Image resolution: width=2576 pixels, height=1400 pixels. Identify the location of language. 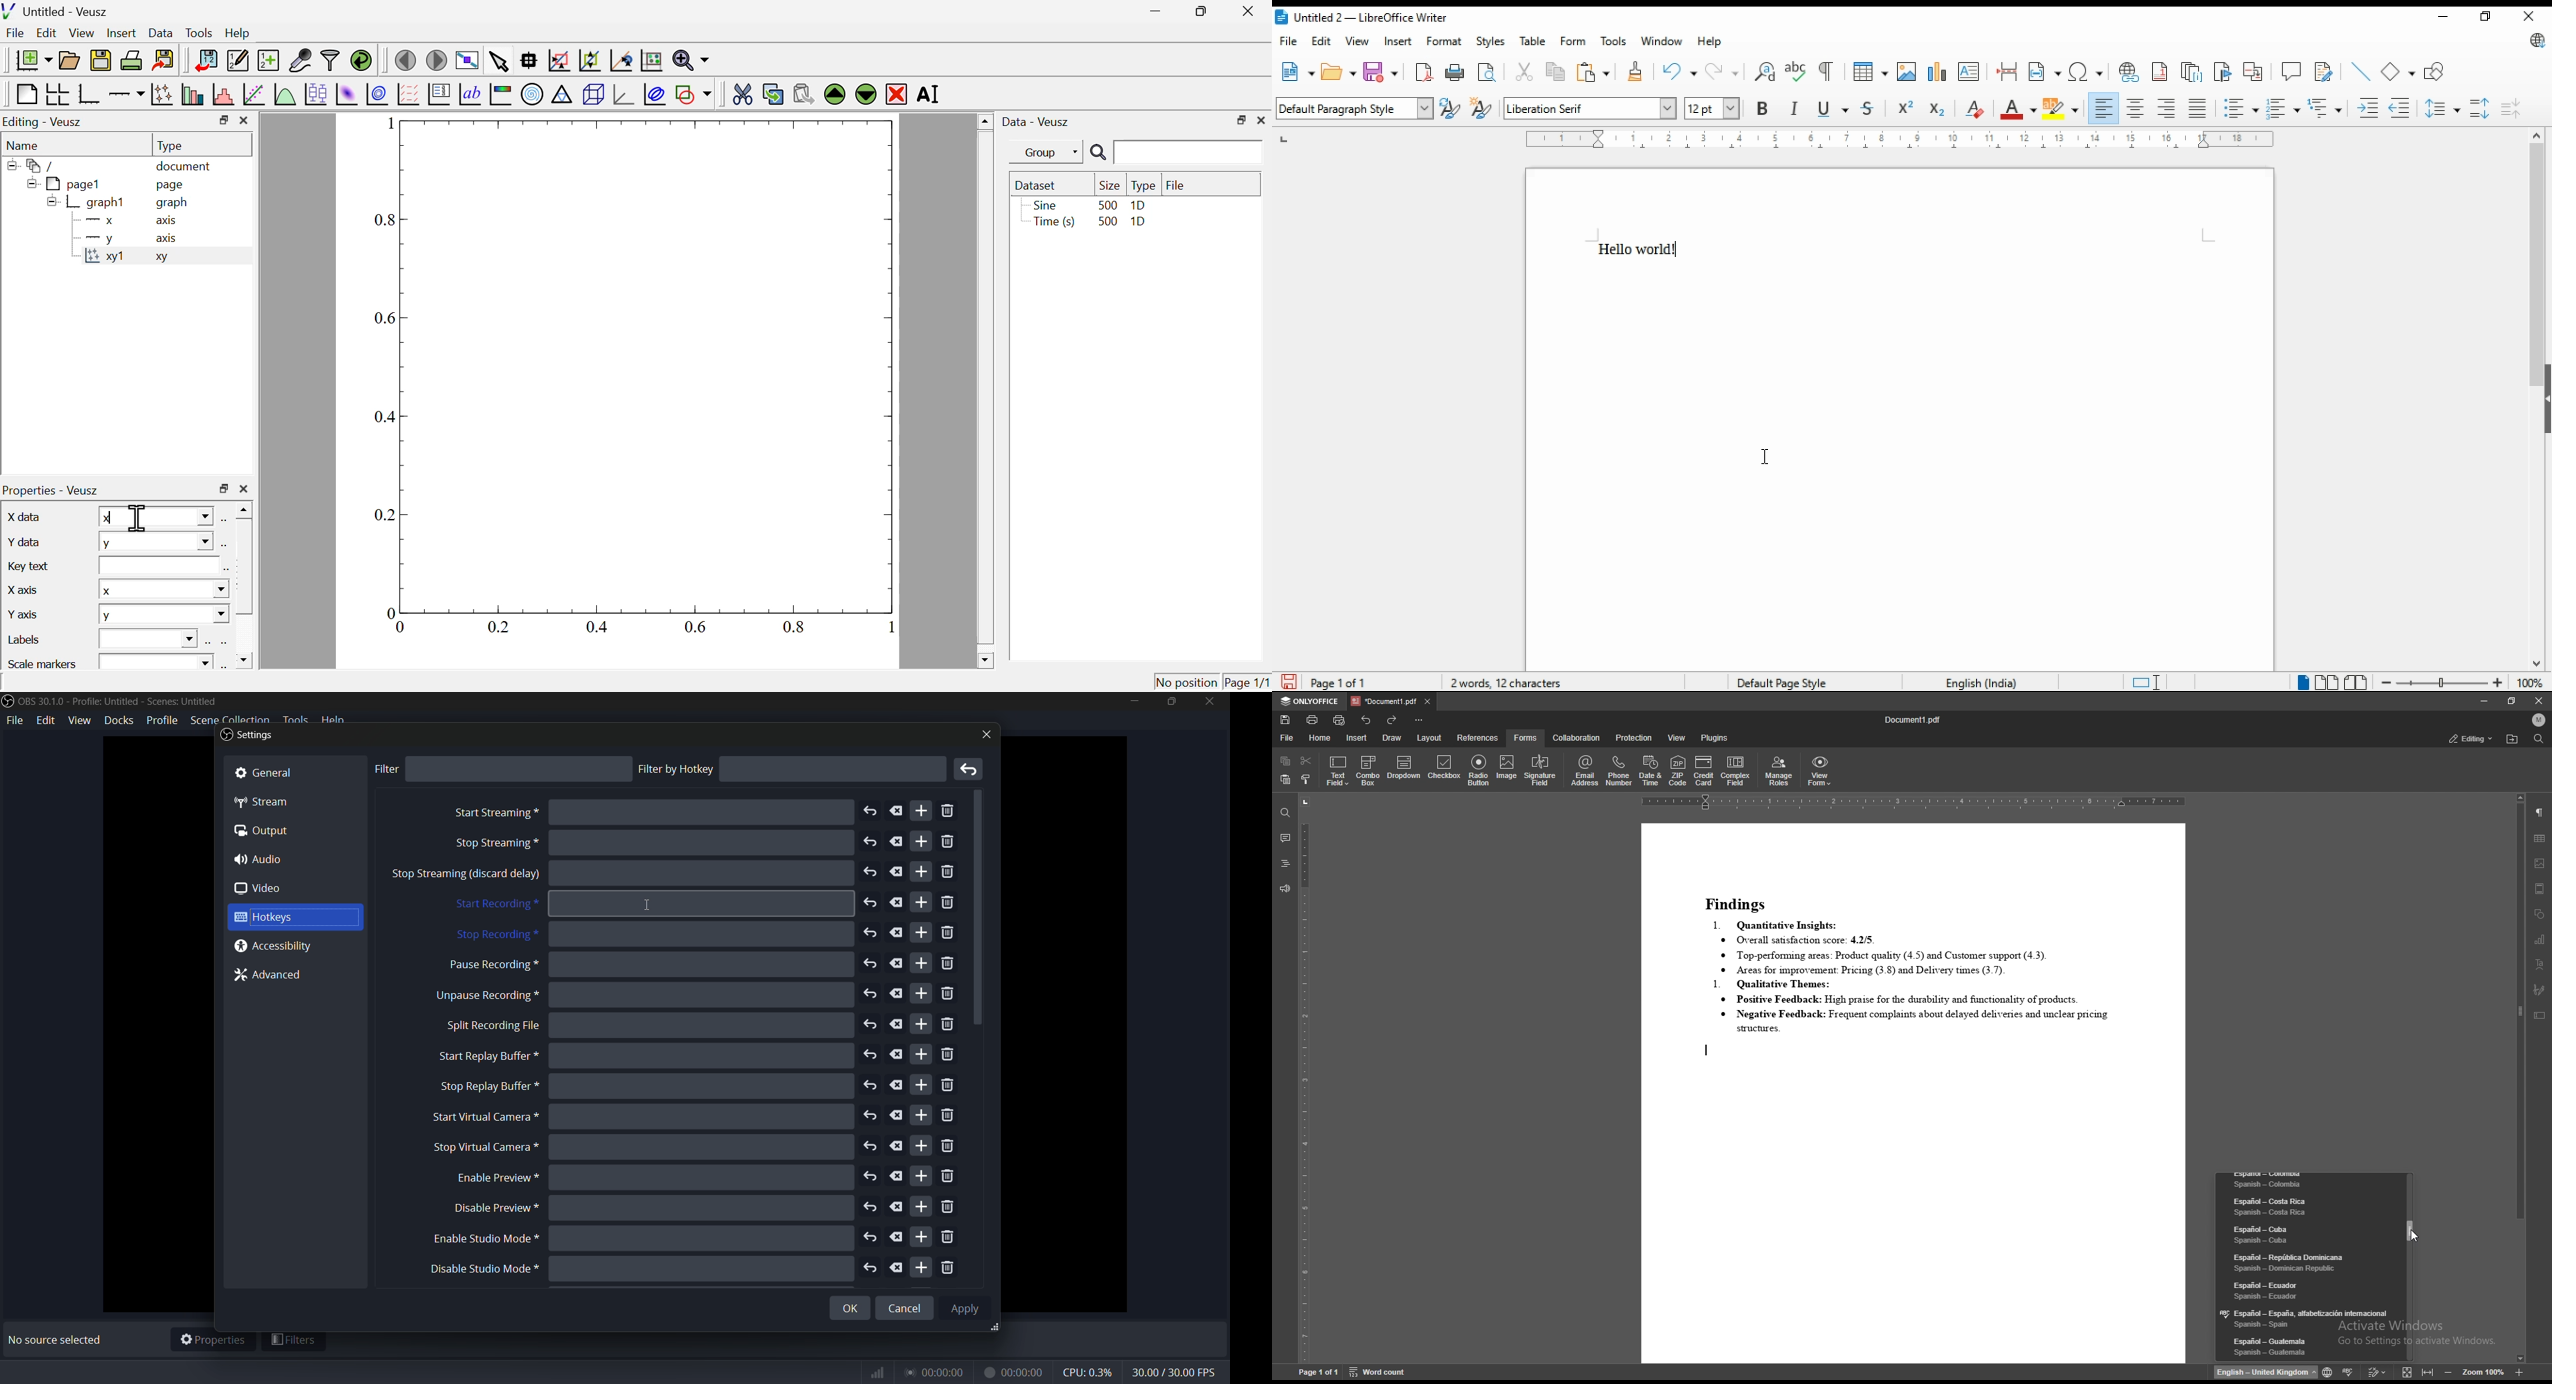
(2308, 1318).